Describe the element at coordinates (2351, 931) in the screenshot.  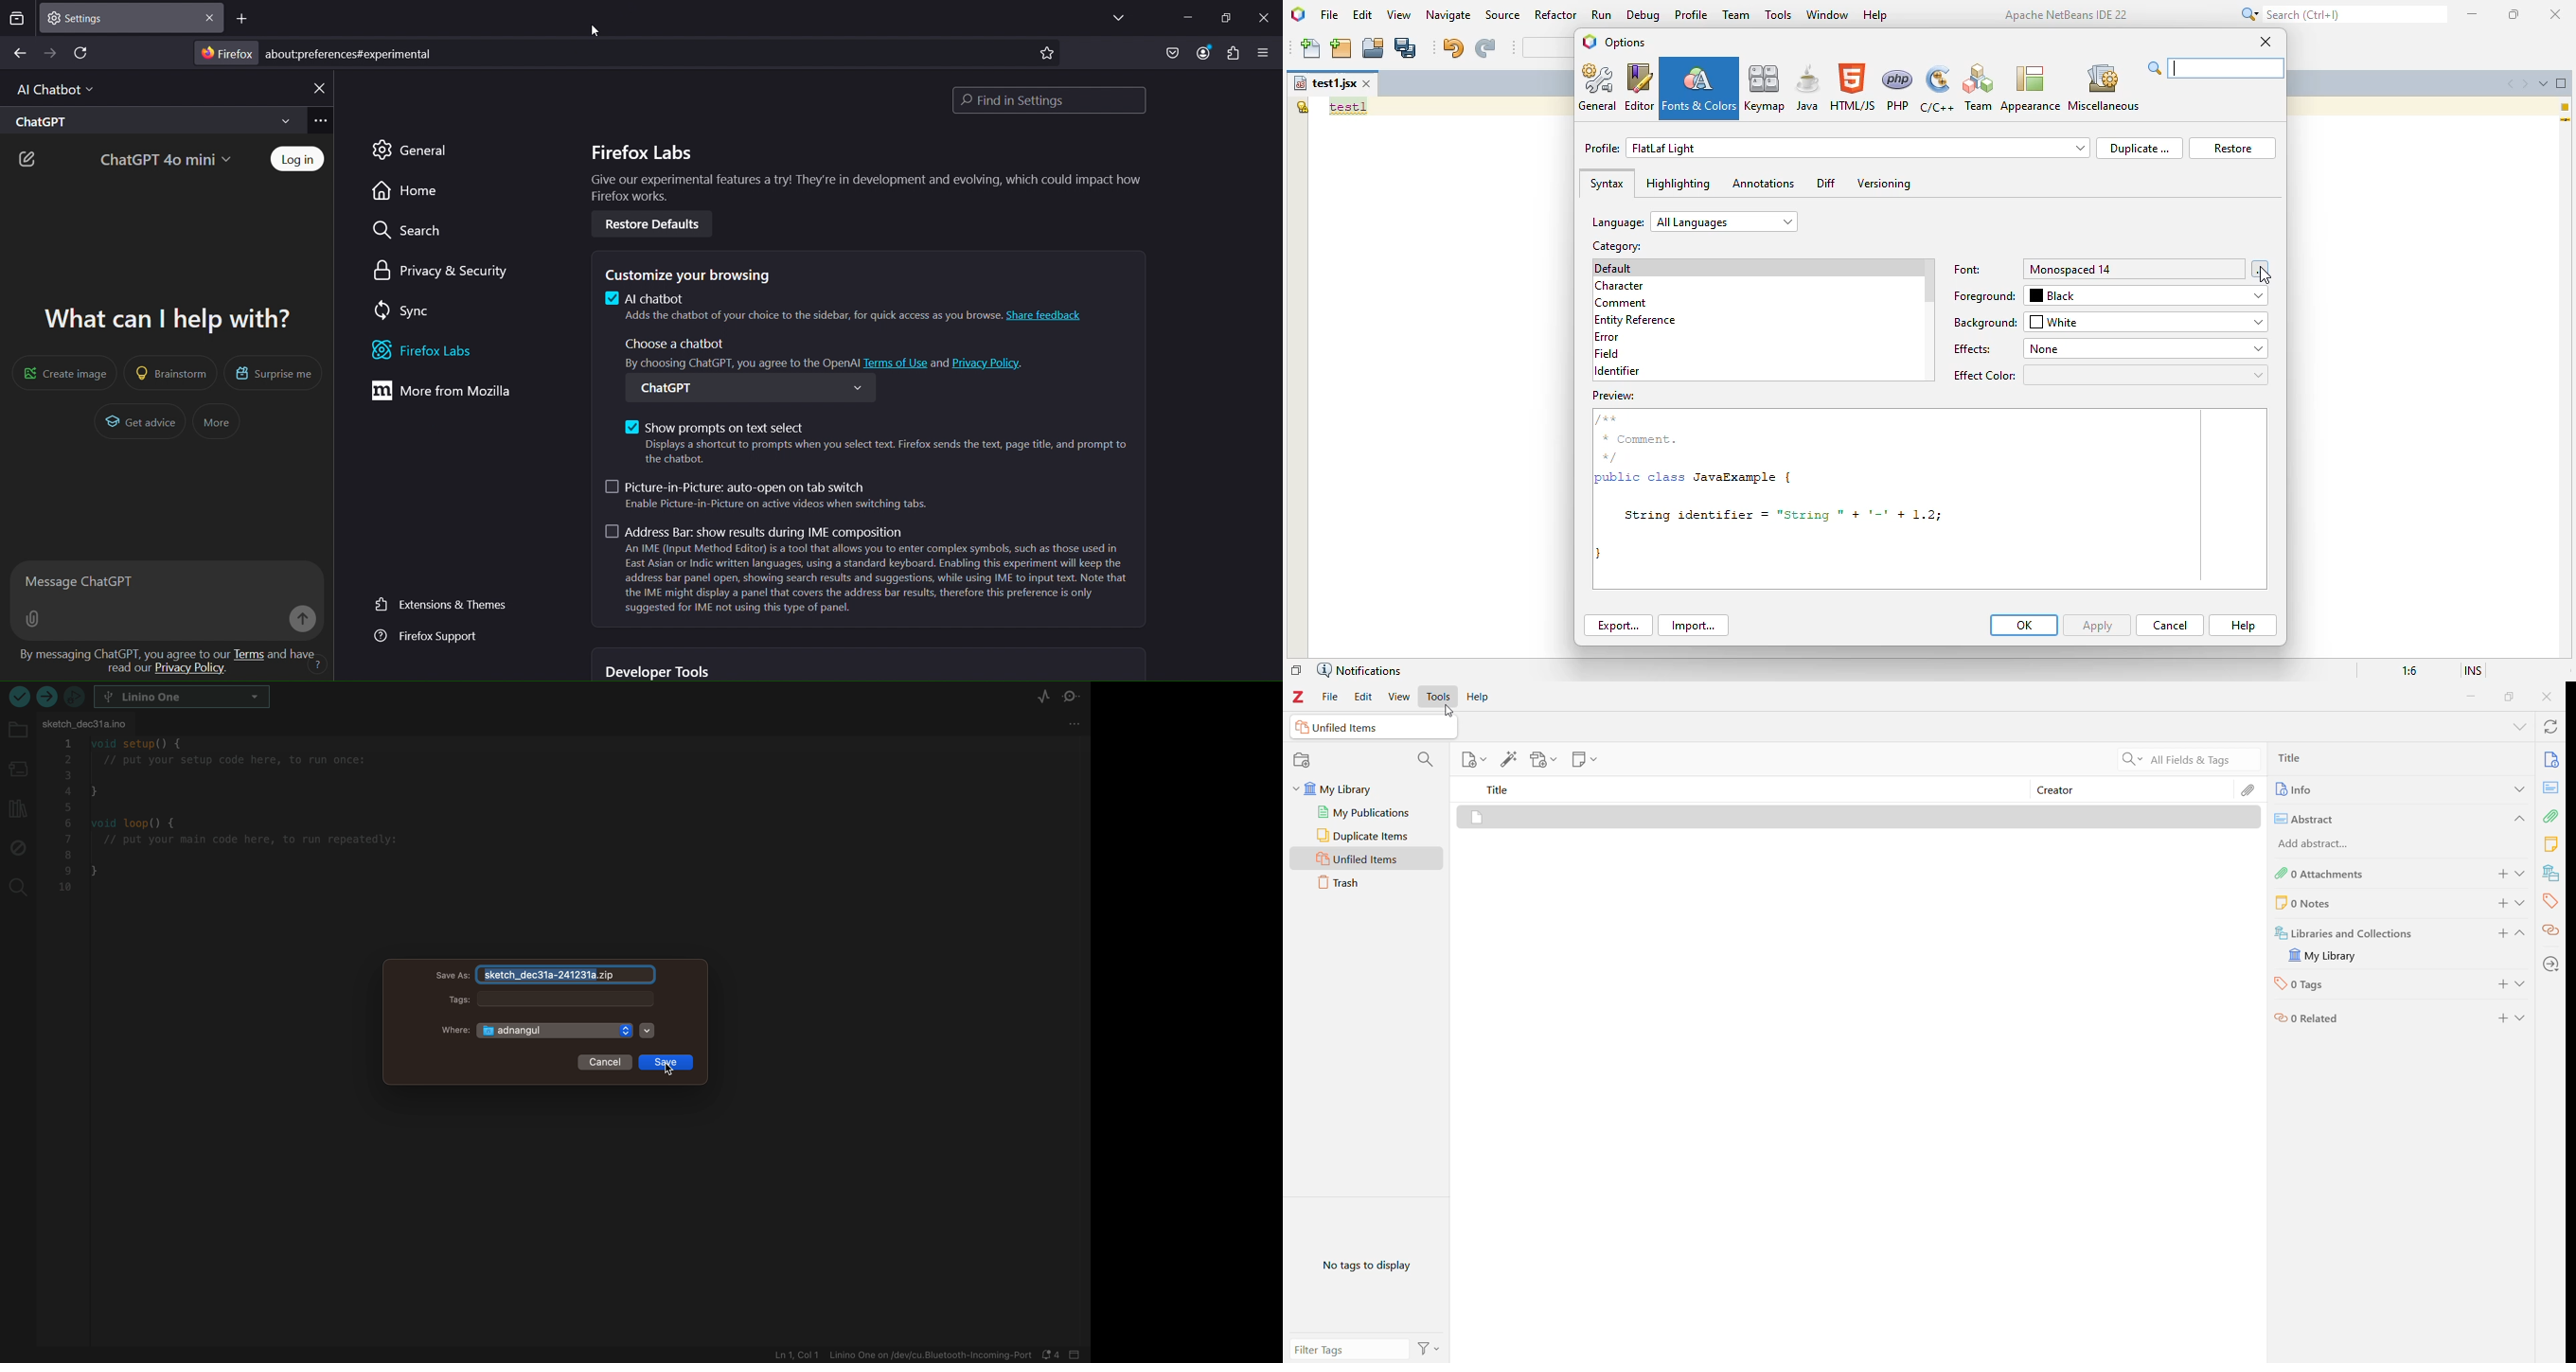
I see `Libraries and Collections` at that location.